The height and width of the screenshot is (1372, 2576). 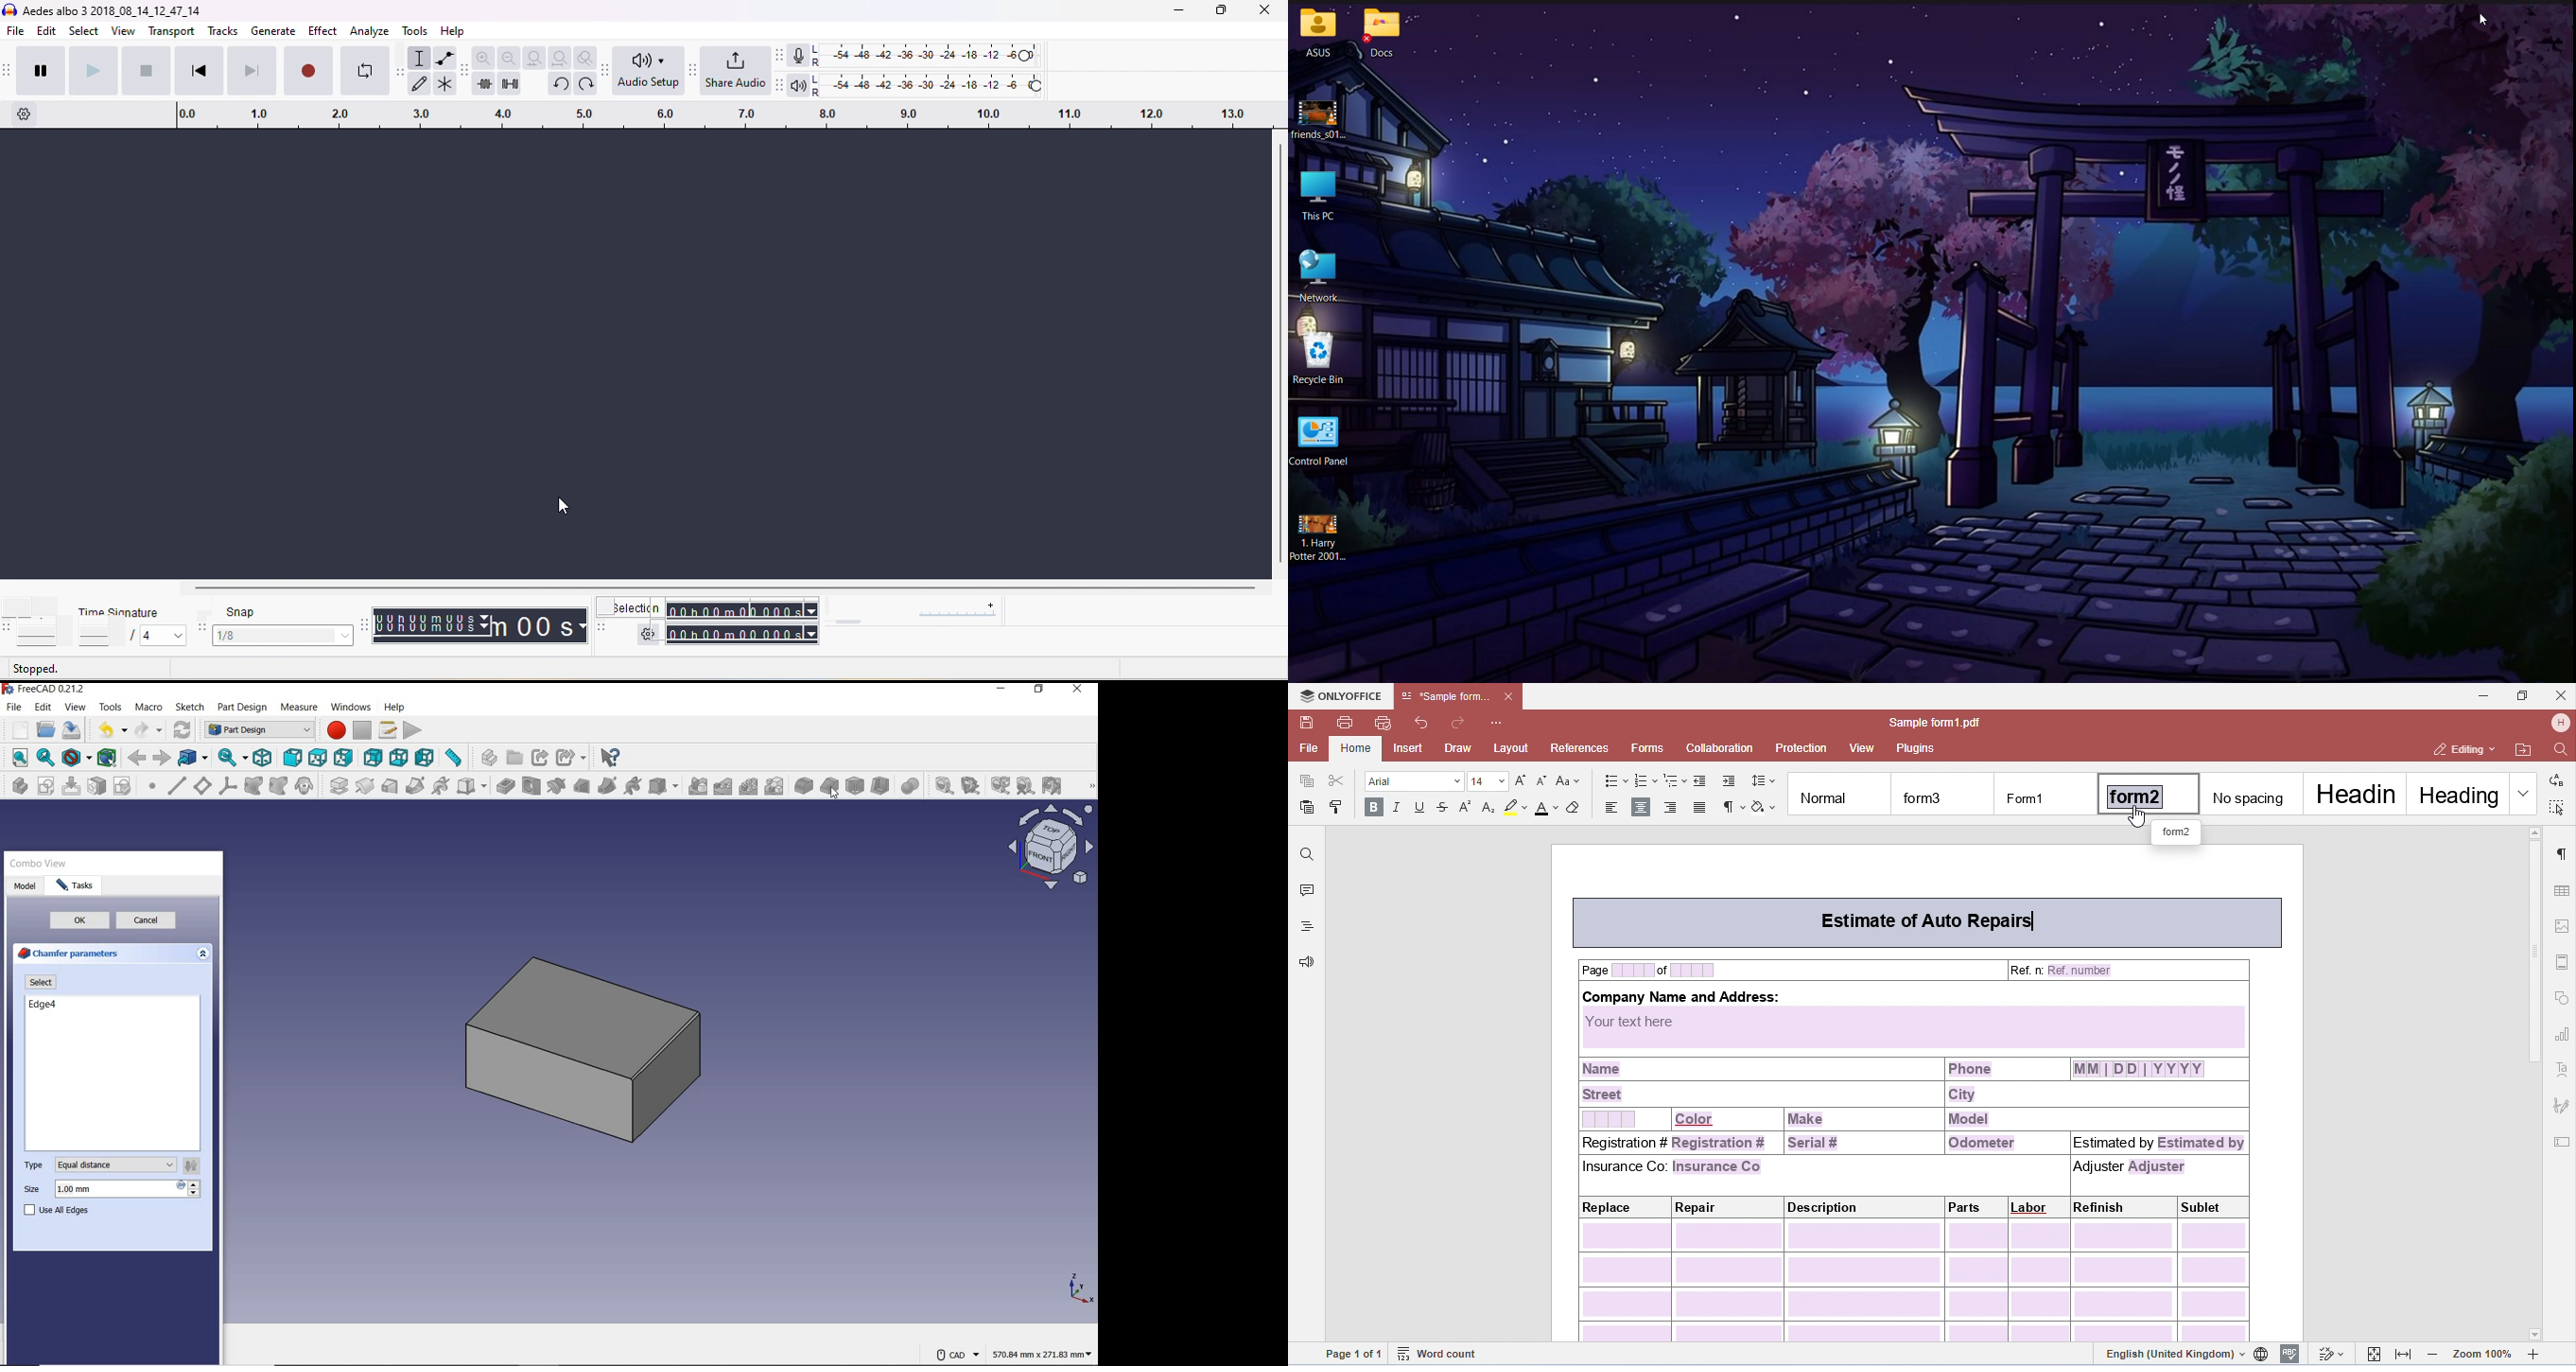 I want to click on play at speed/ play at speed once, so click(x=849, y=613).